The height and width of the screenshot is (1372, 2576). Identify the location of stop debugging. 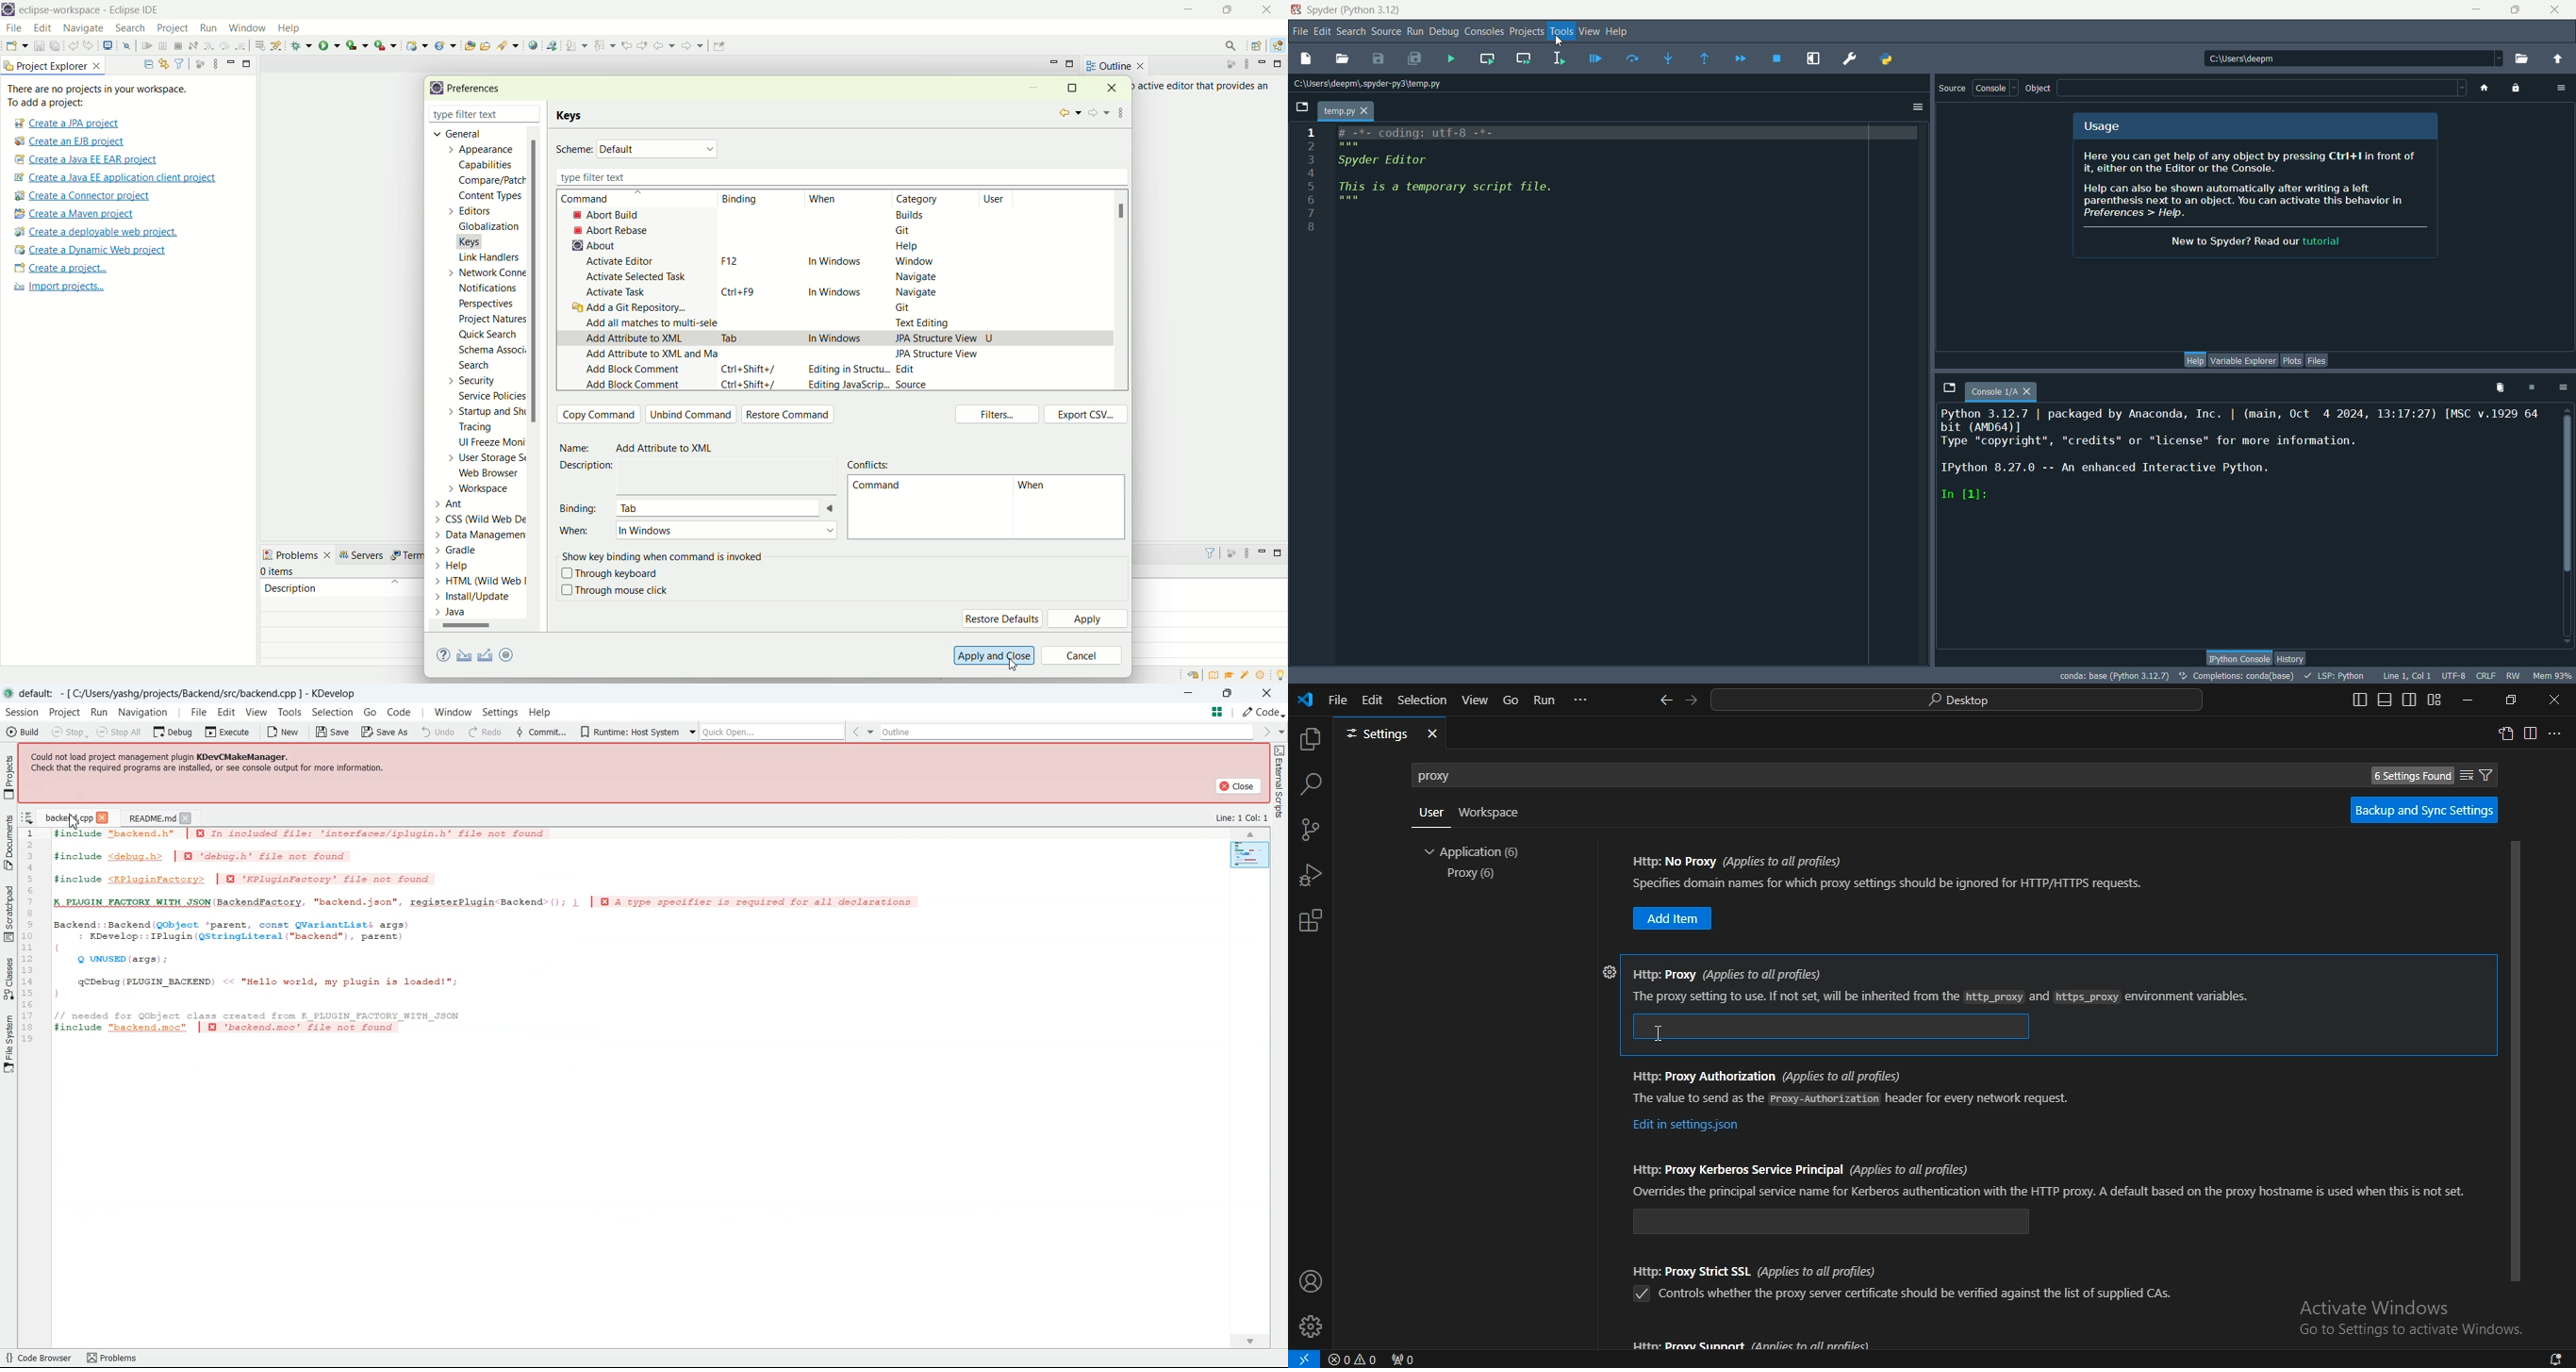
(1779, 59).